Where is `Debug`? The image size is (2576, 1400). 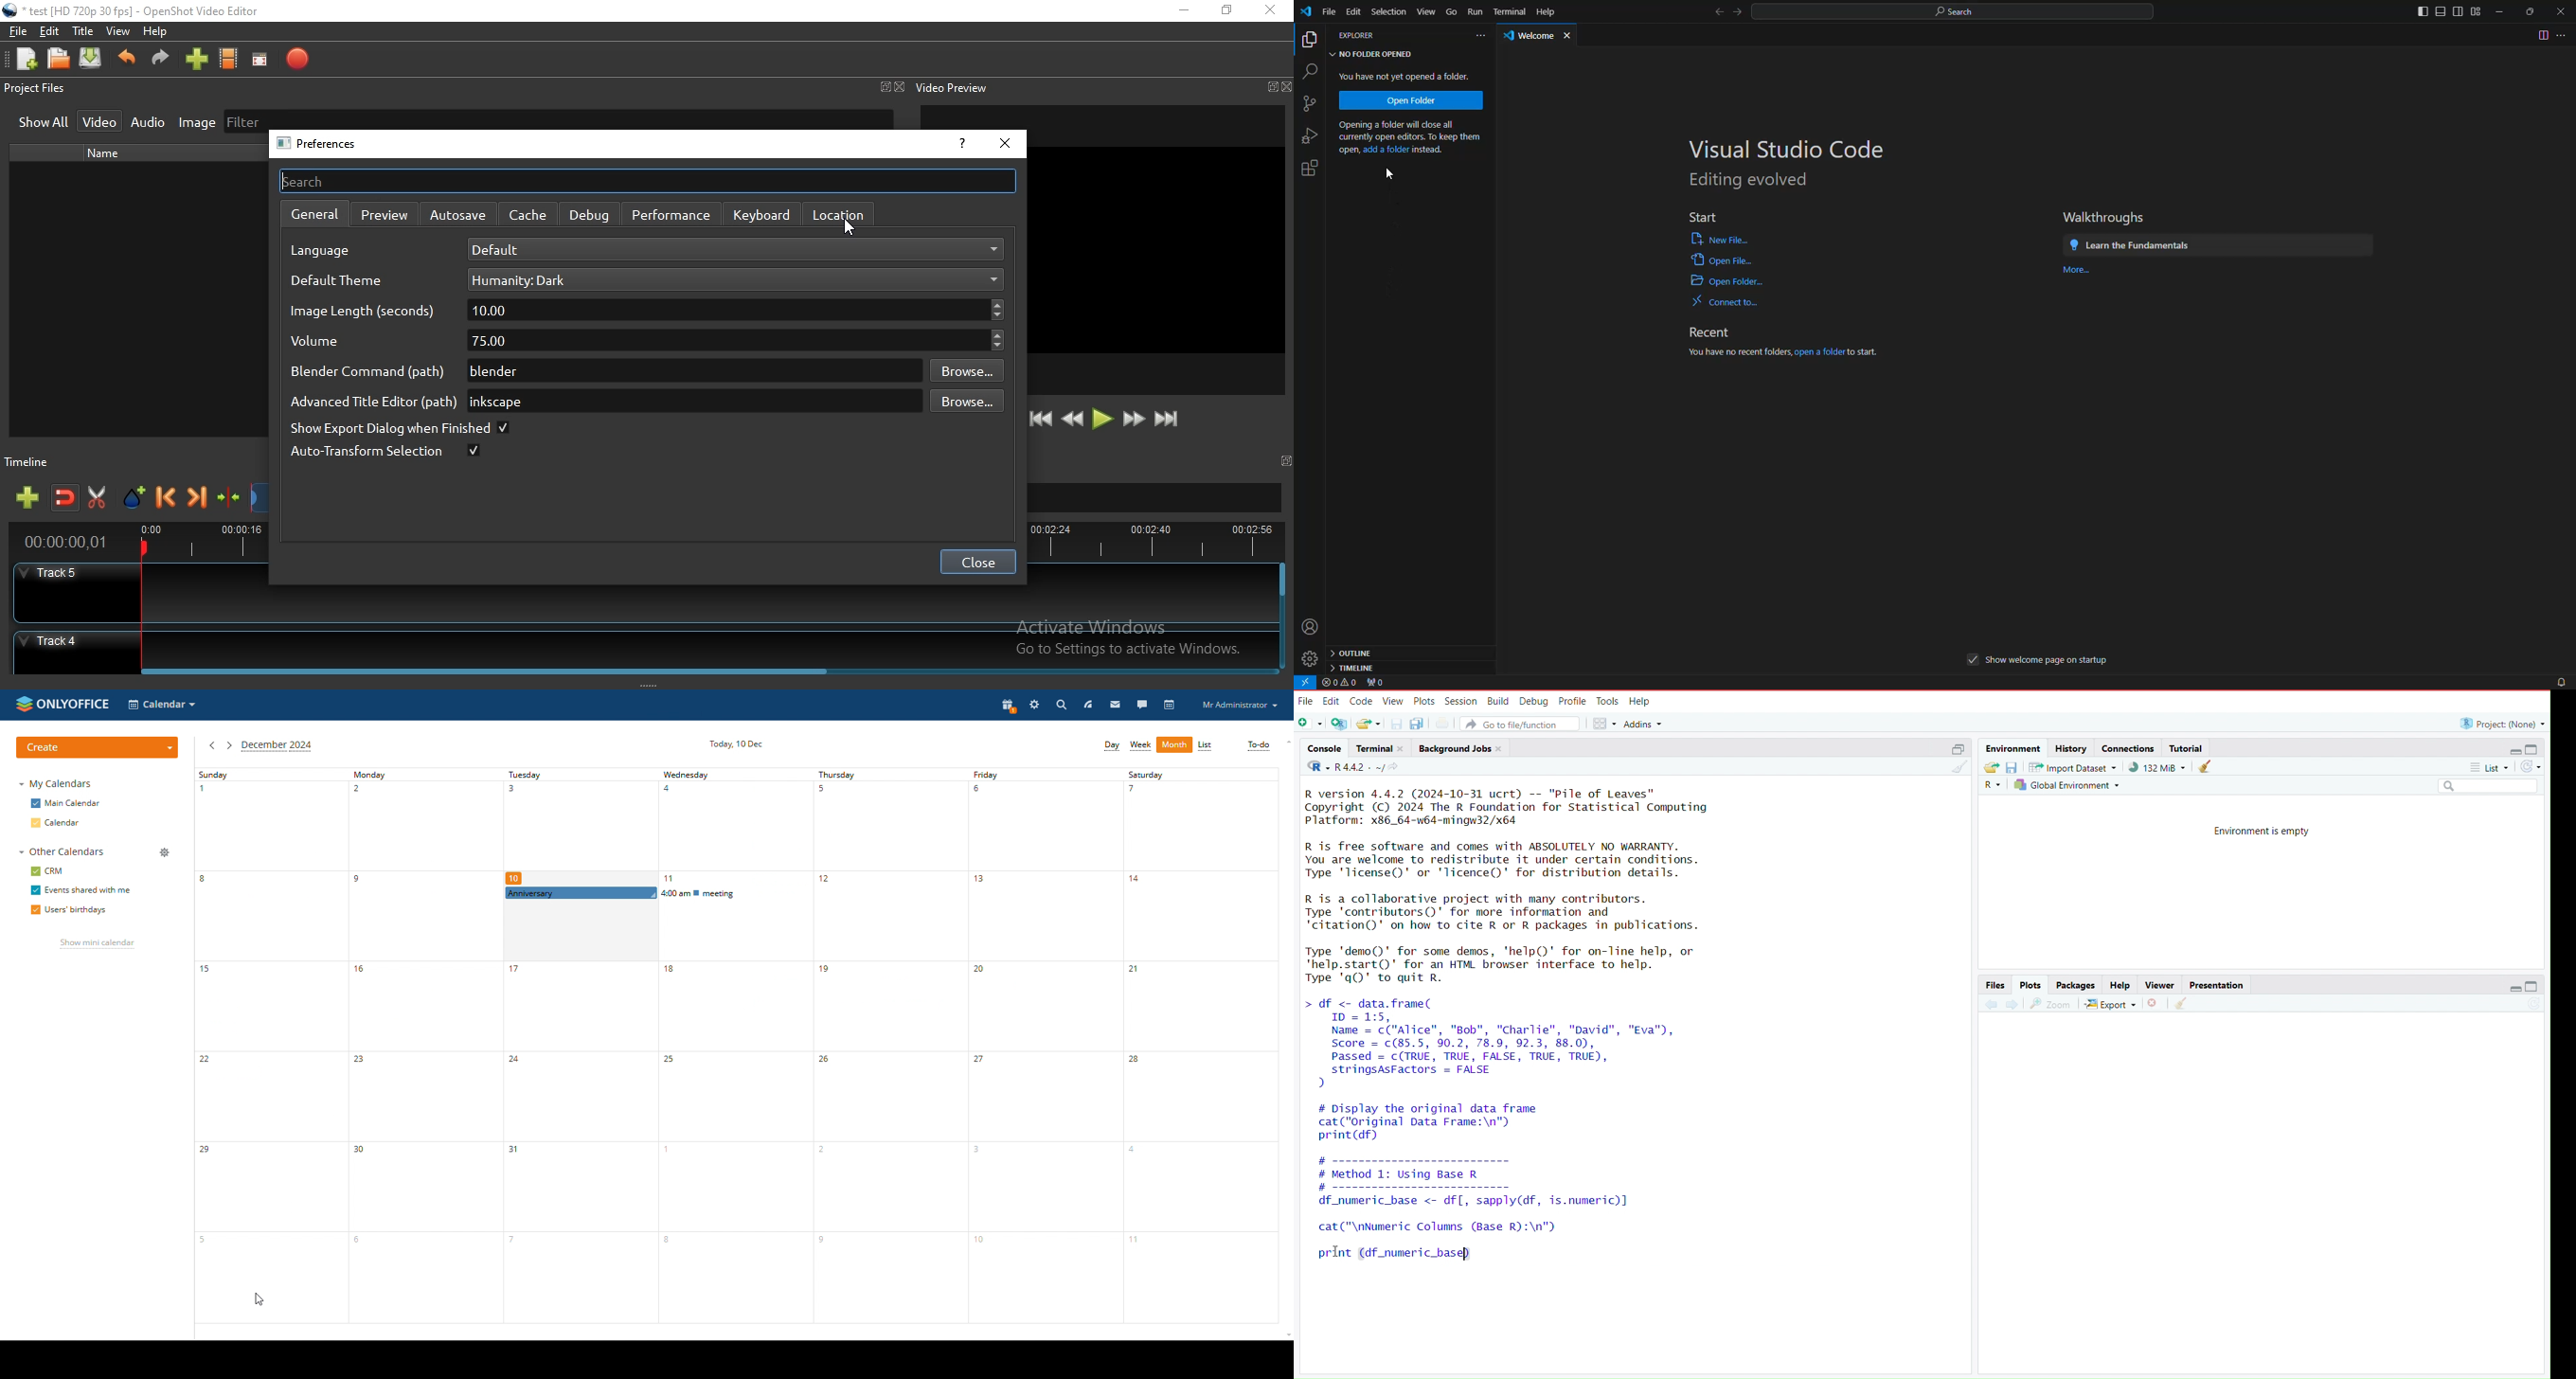 Debug is located at coordinates (1534, 700).